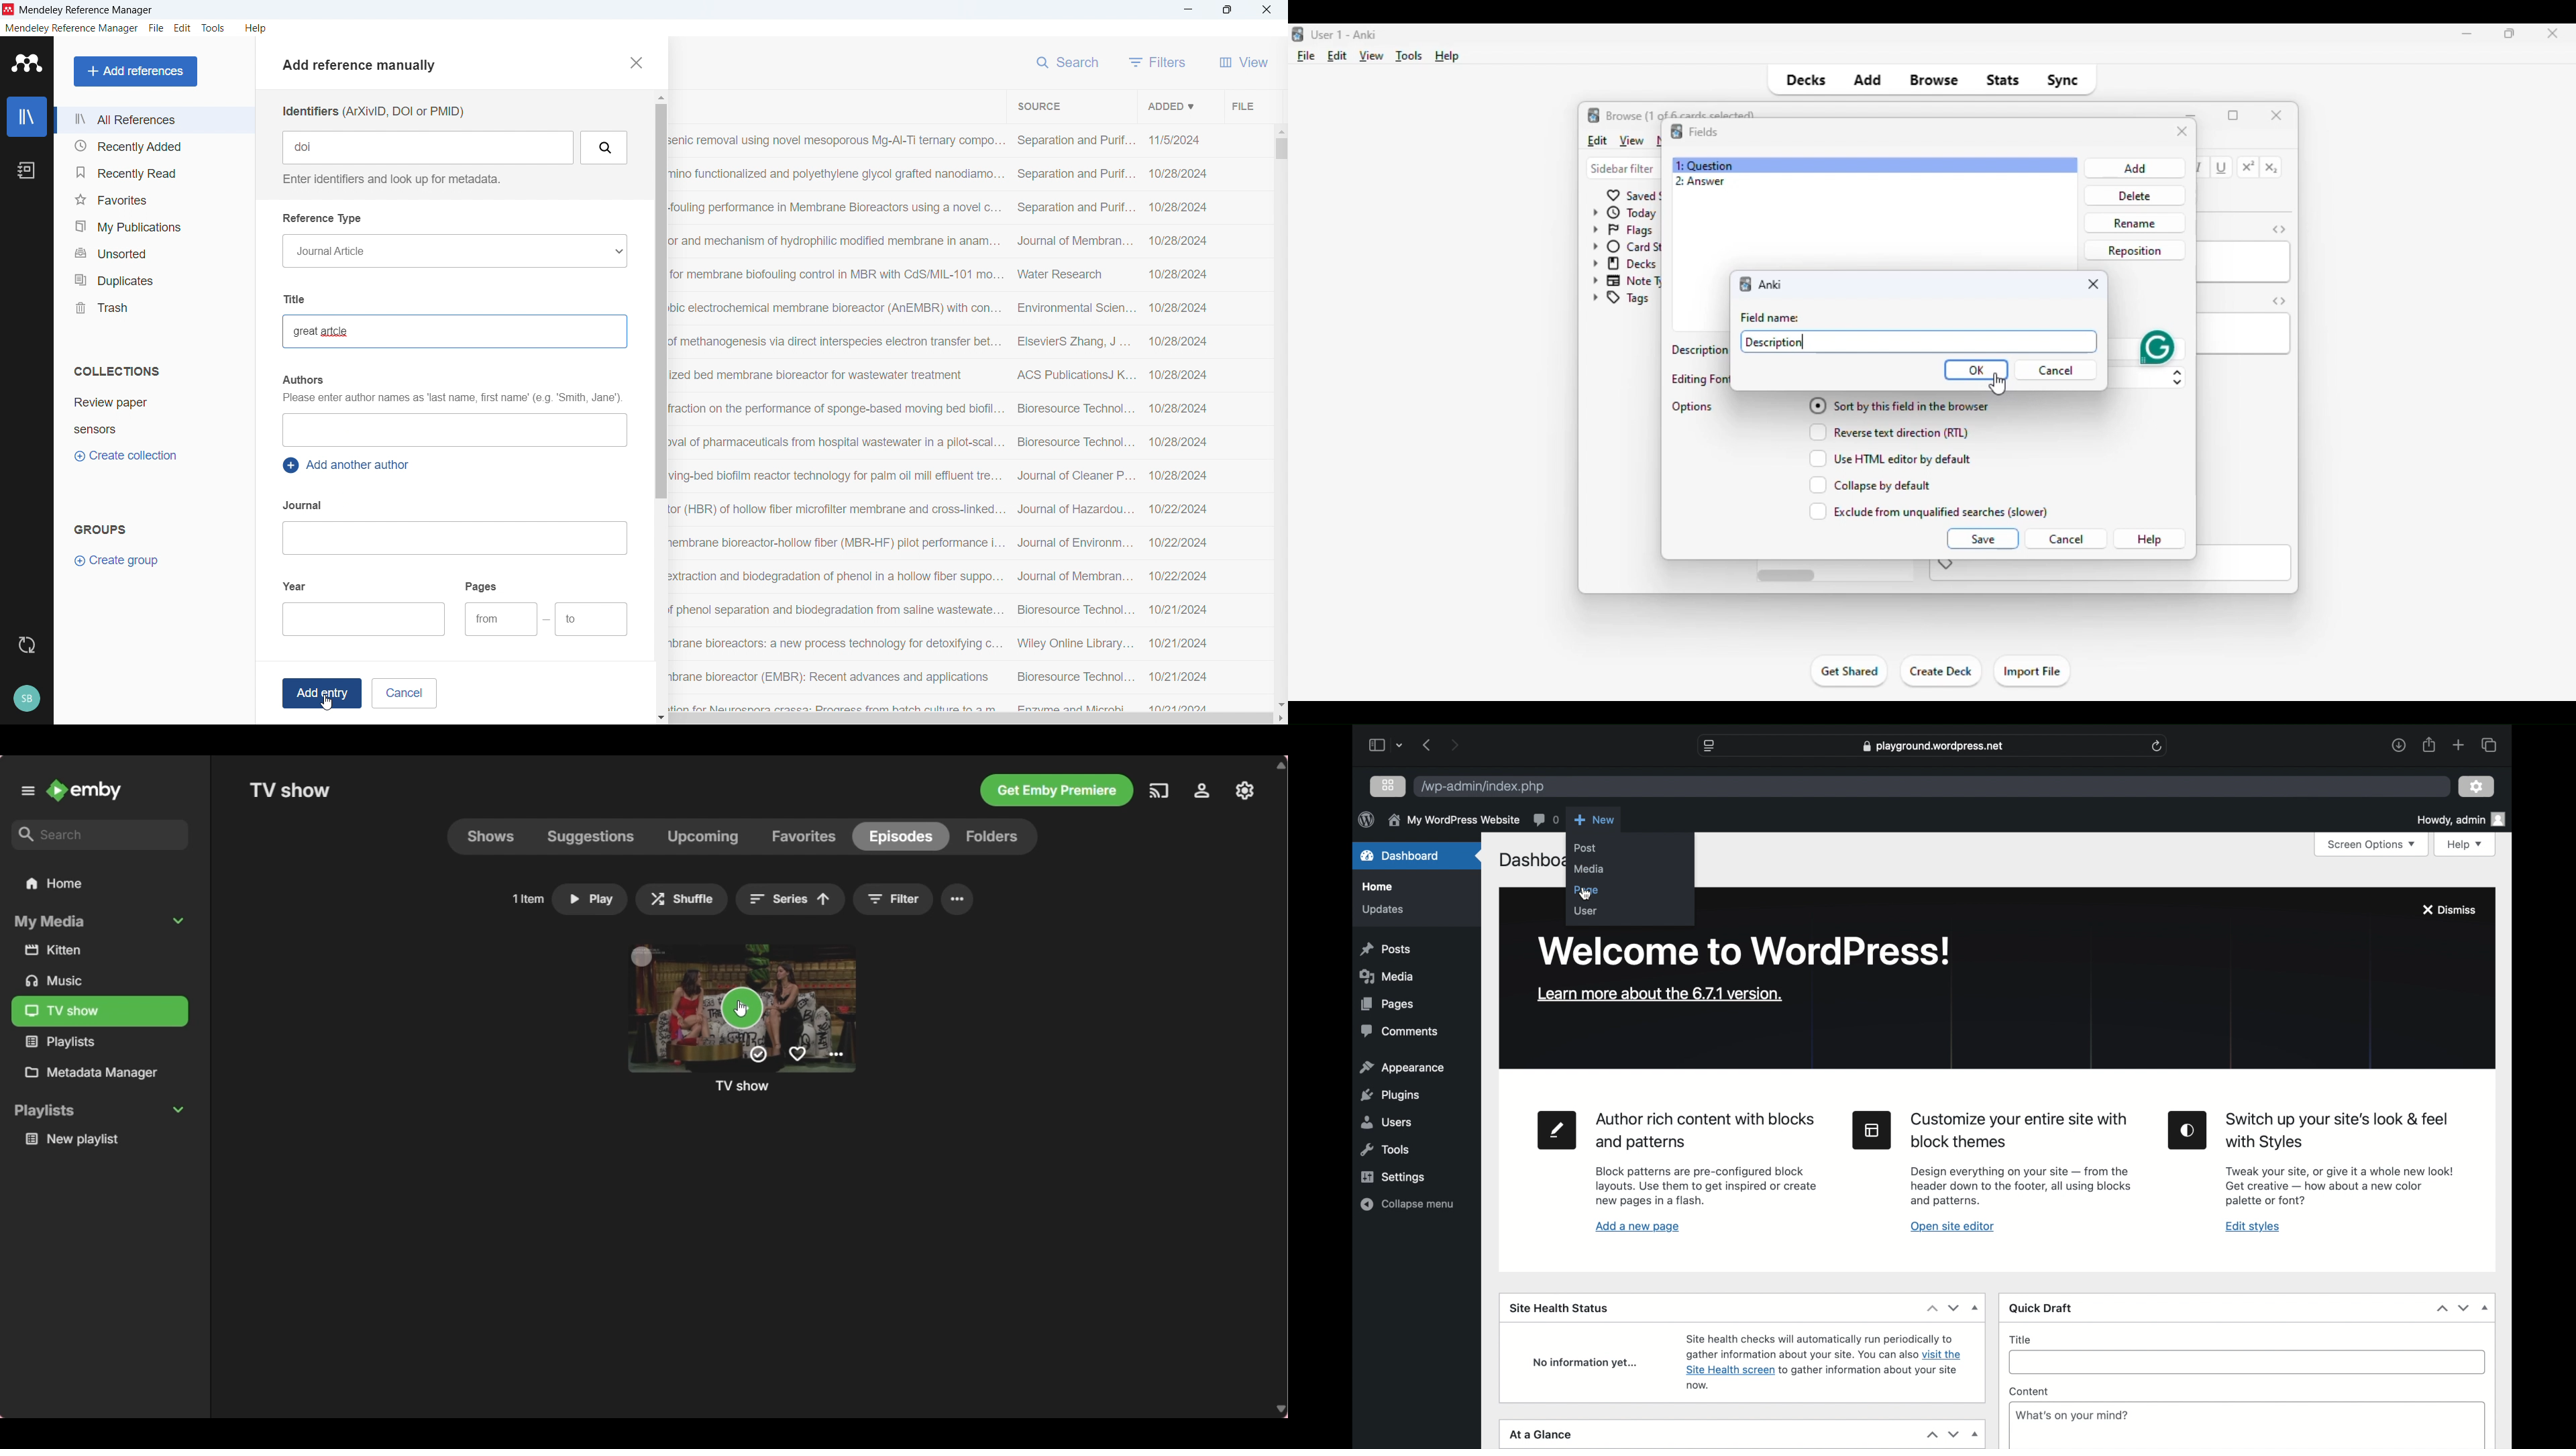  What do you see at coordinates (1587, 891) in the screenshot?
I see `page` at bounding box center [1587, 891].